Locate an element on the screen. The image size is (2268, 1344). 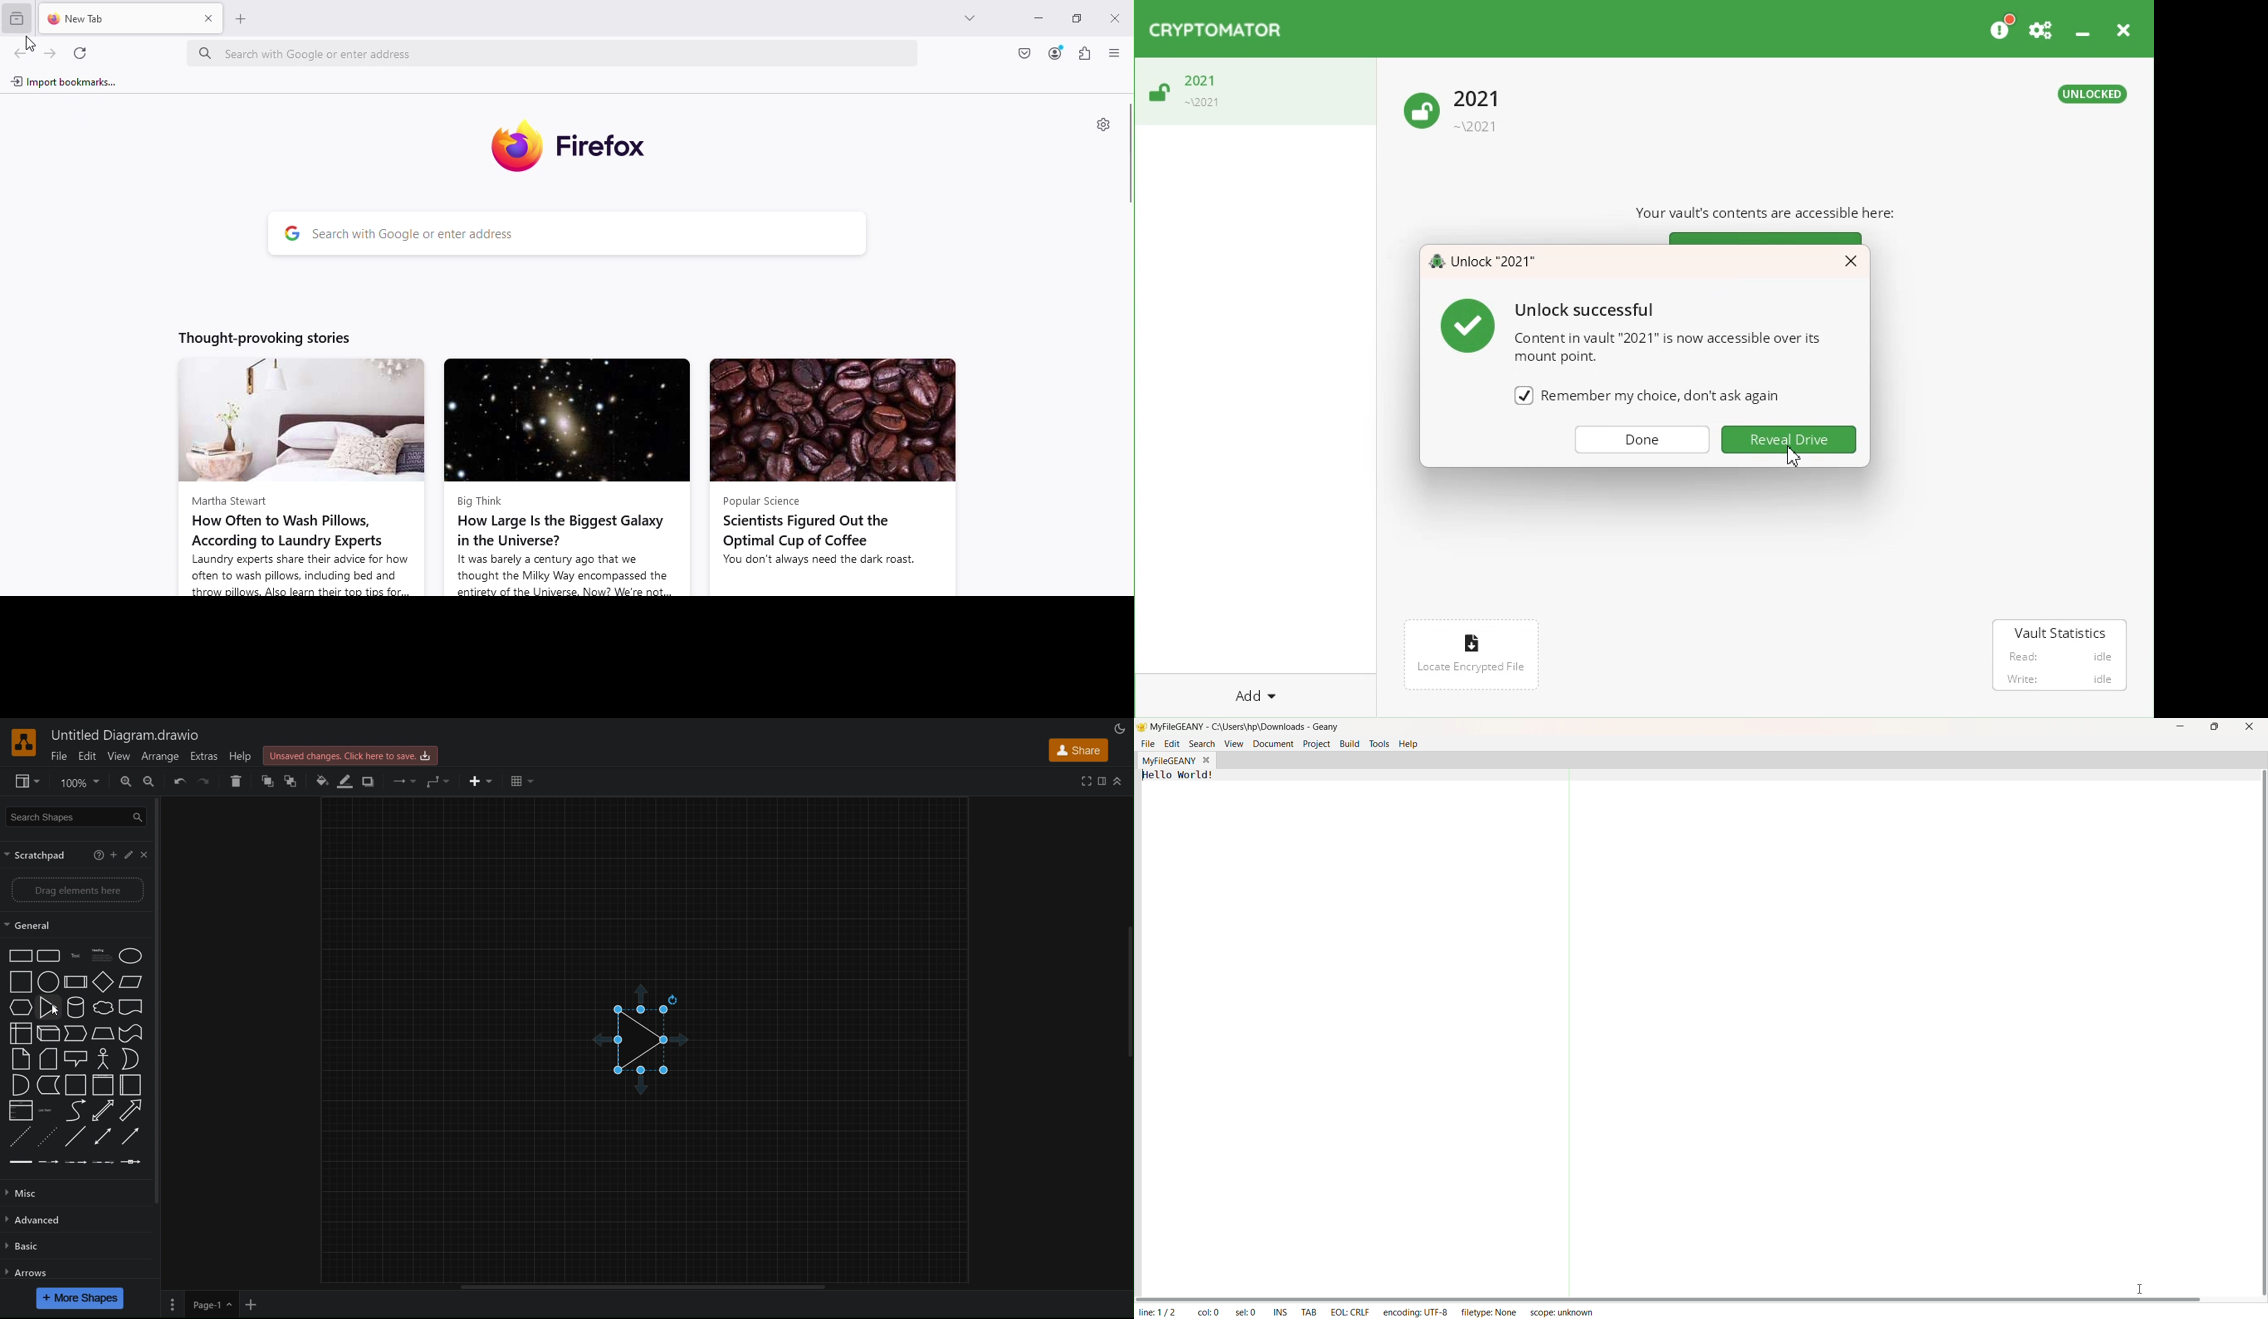
Basic is located at coordinates (30, 1249).